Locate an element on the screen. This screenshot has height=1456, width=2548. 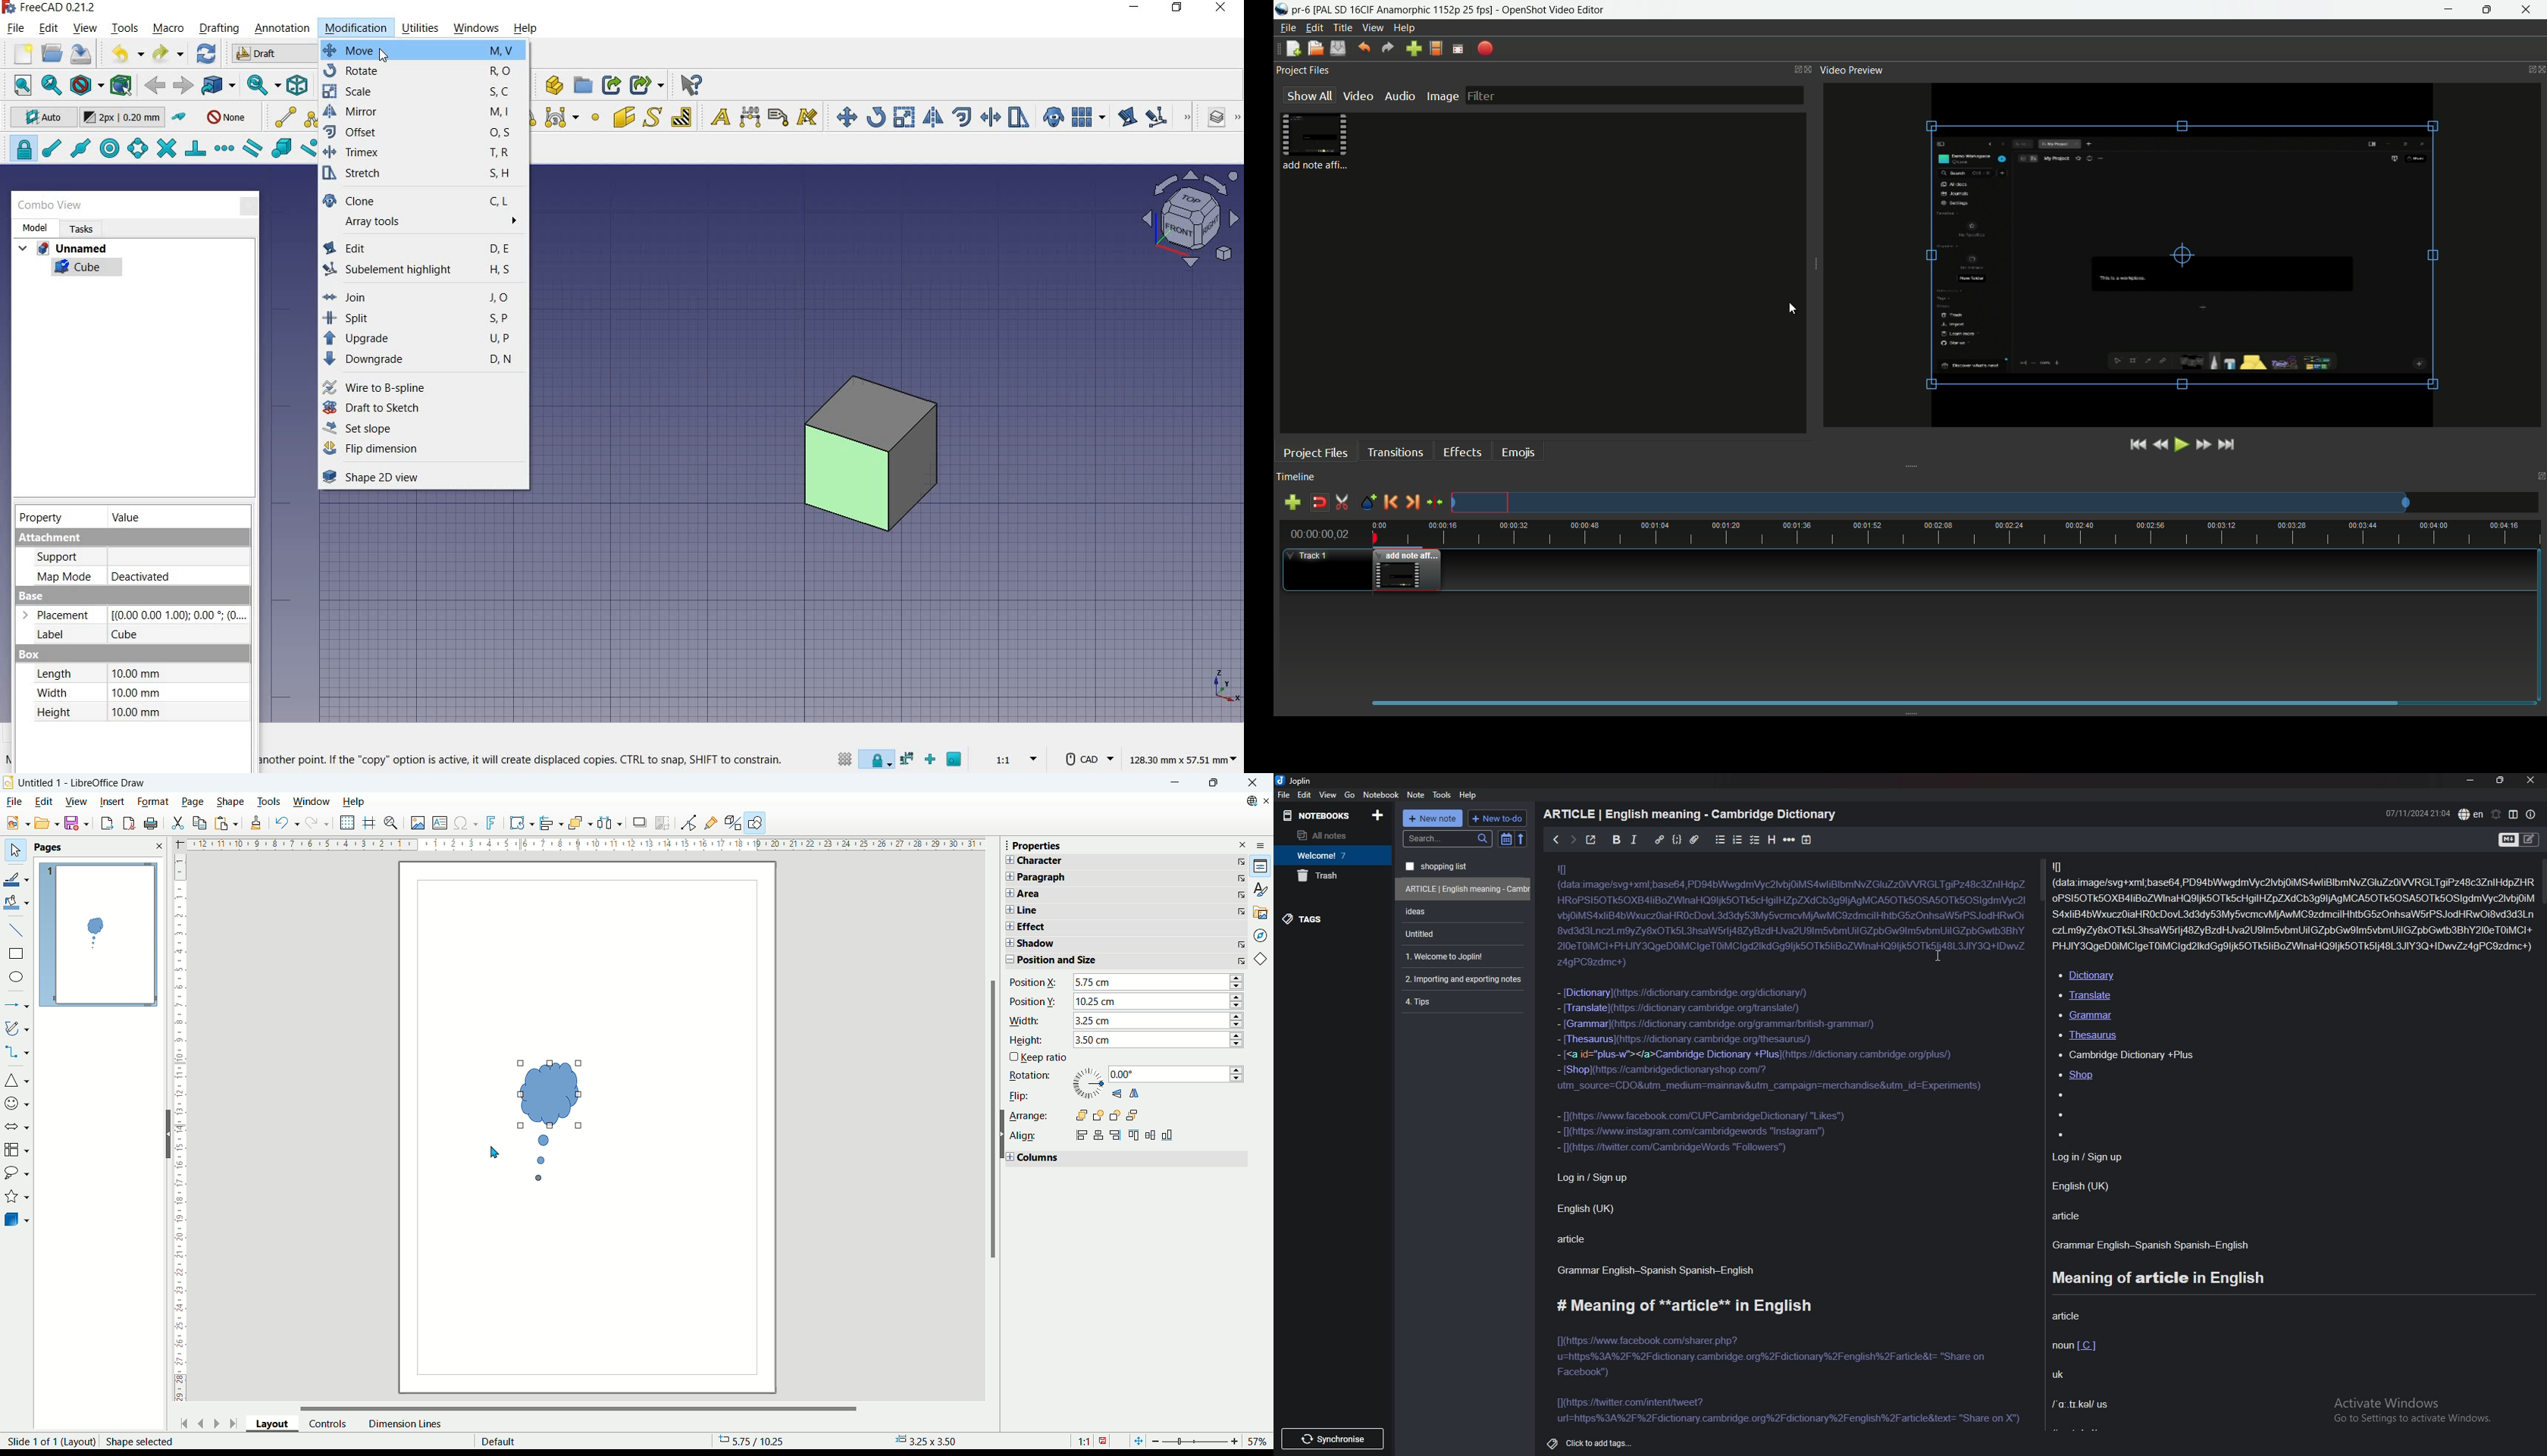
snap extension is located at coordinates (224, 149).